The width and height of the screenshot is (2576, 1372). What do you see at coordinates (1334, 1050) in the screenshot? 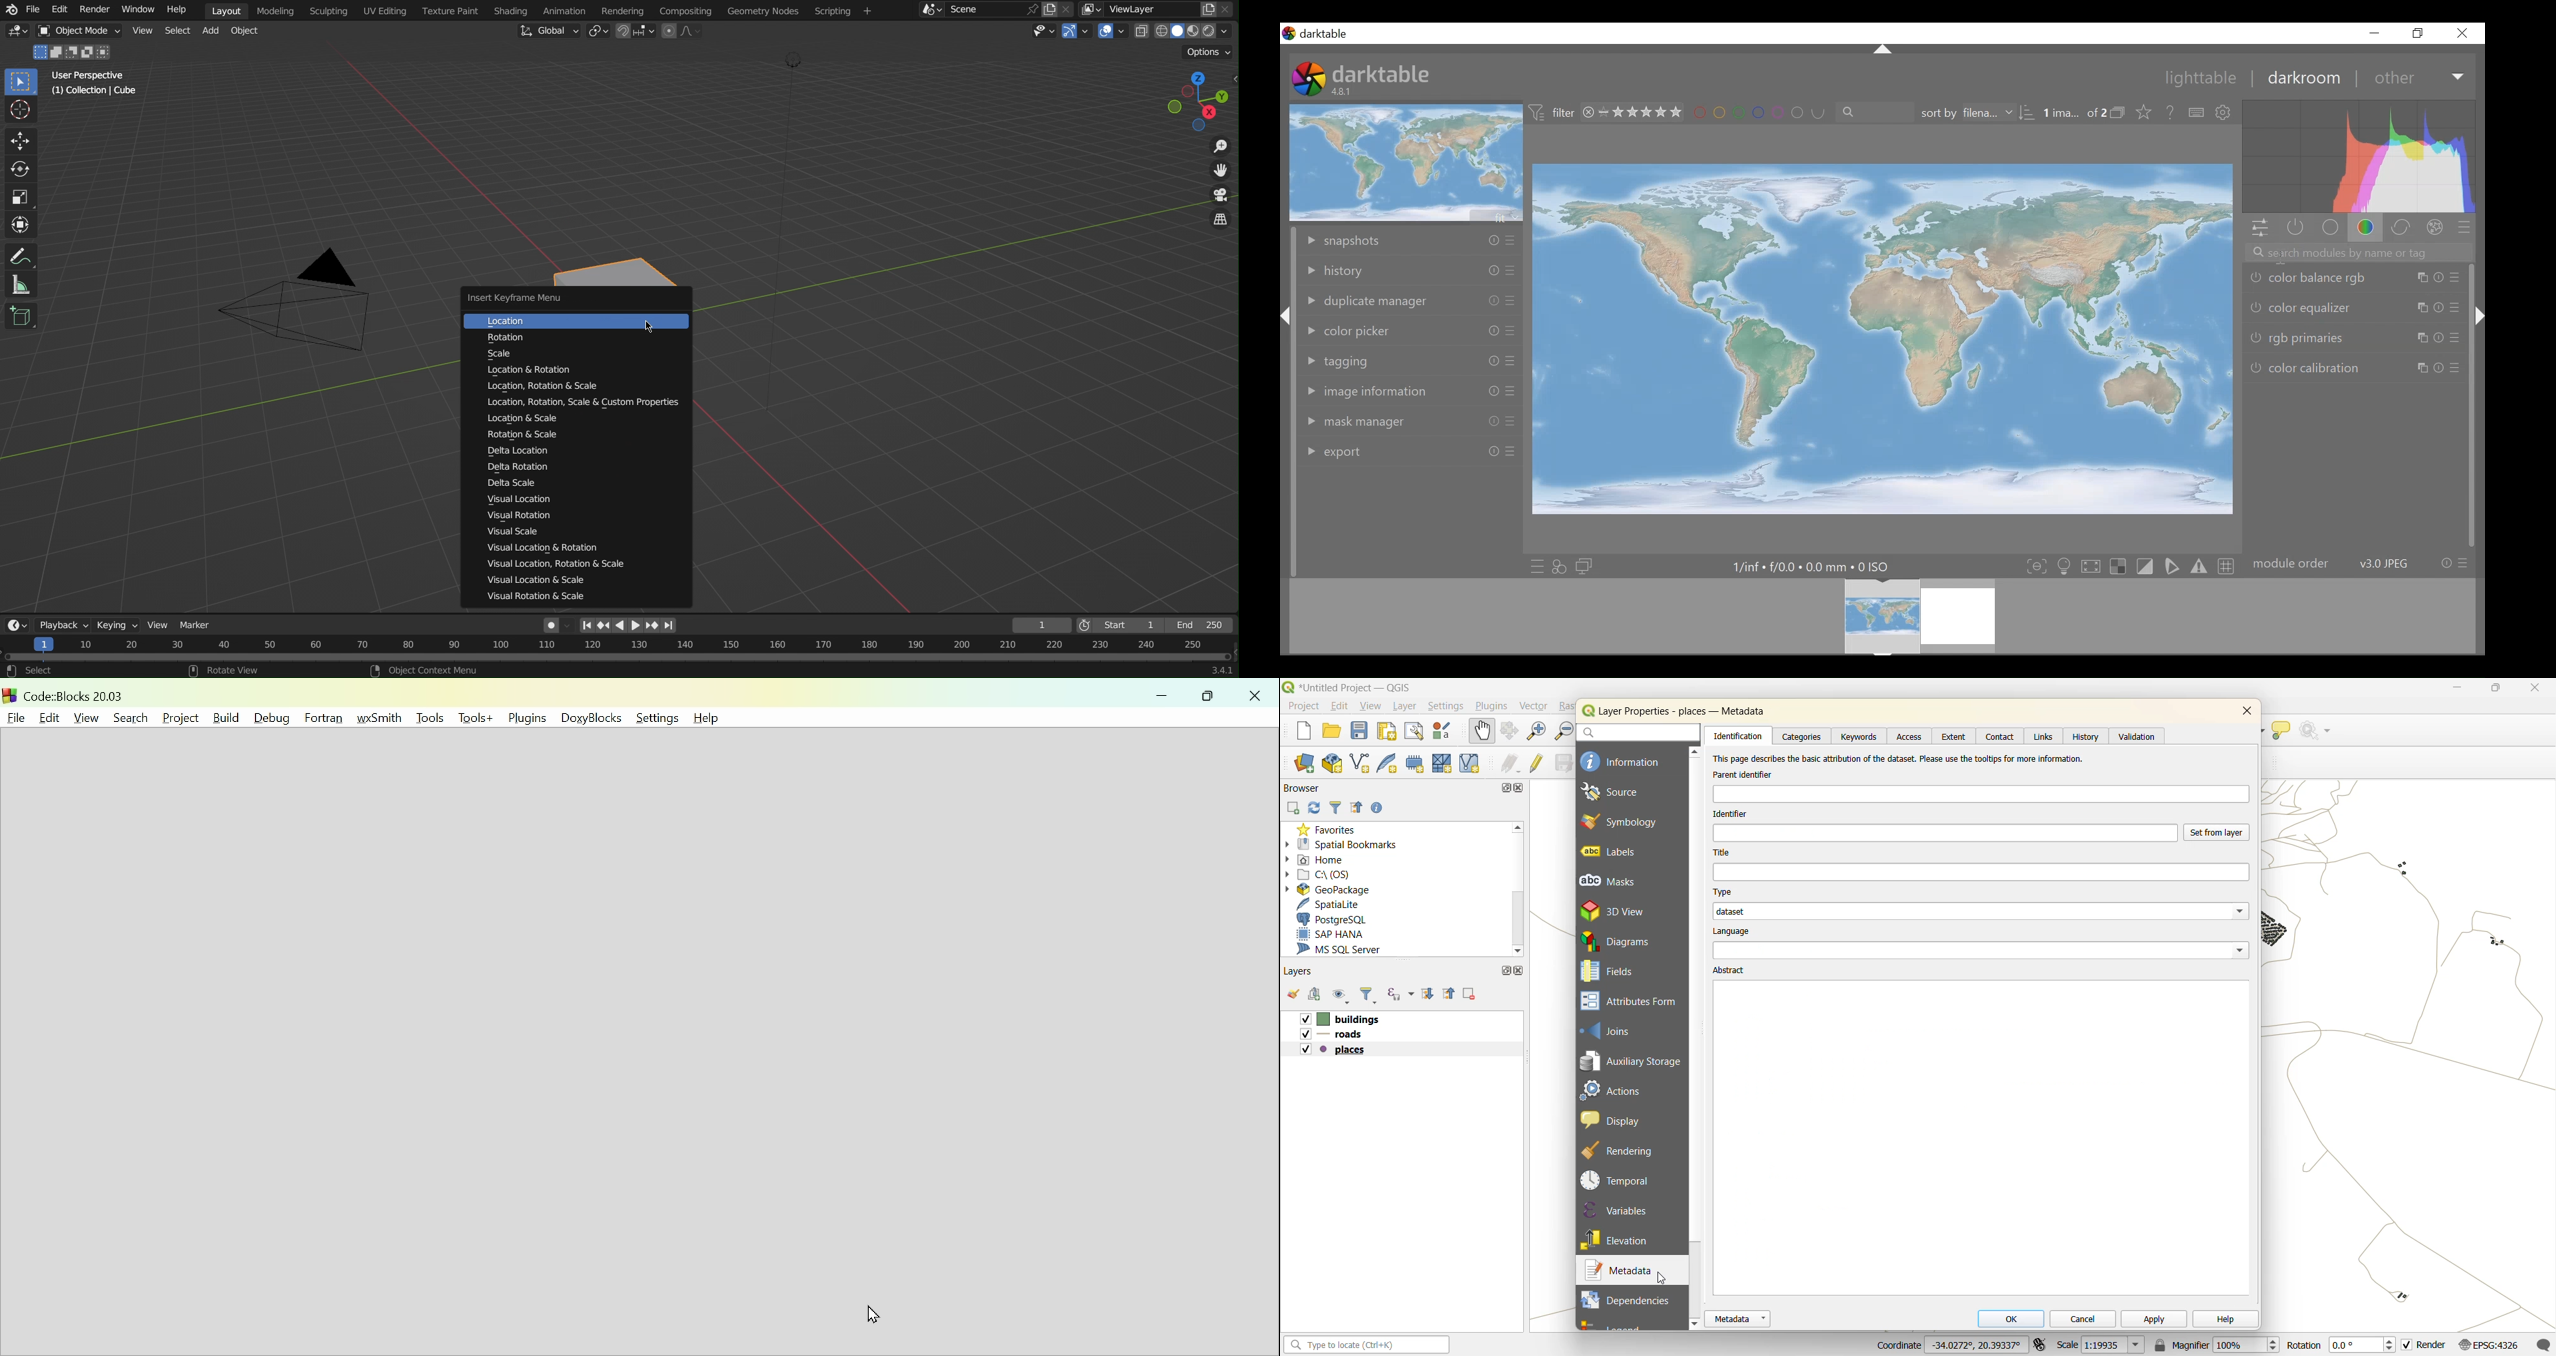
I see `layers` at bounding box center [1334, 1050].